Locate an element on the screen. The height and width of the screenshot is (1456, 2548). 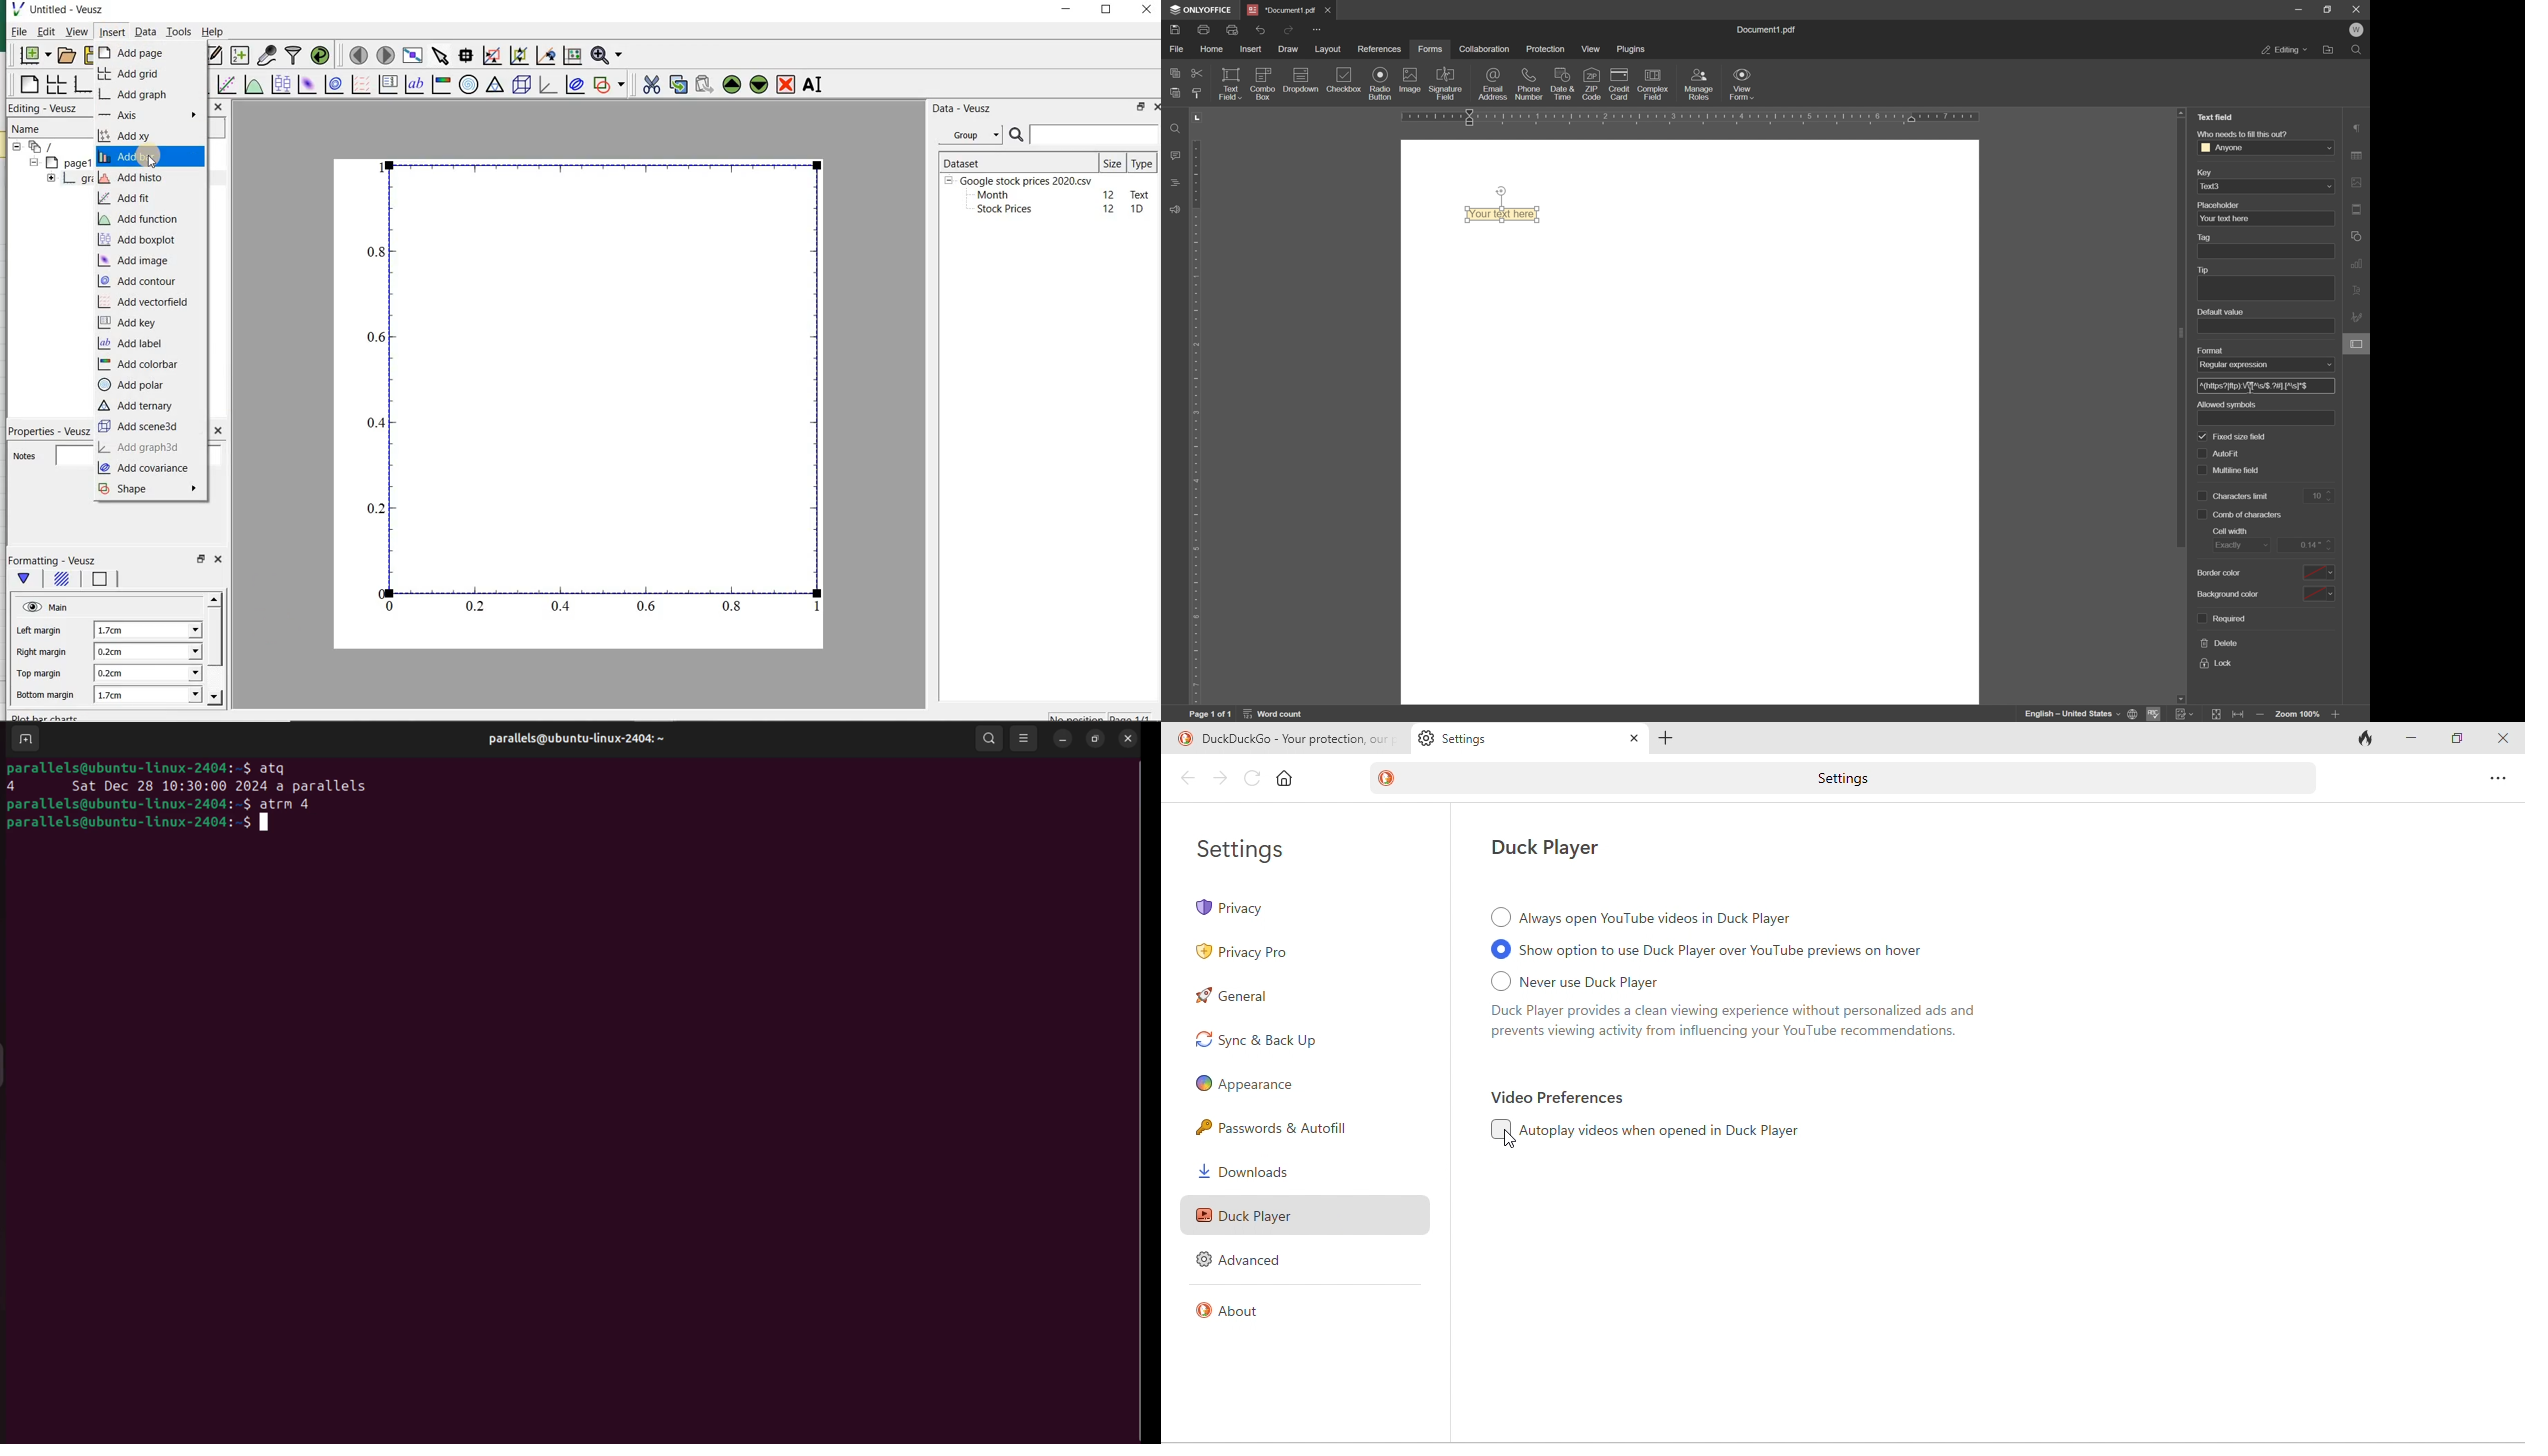
header & footer is located at coordinates (2359, 209).